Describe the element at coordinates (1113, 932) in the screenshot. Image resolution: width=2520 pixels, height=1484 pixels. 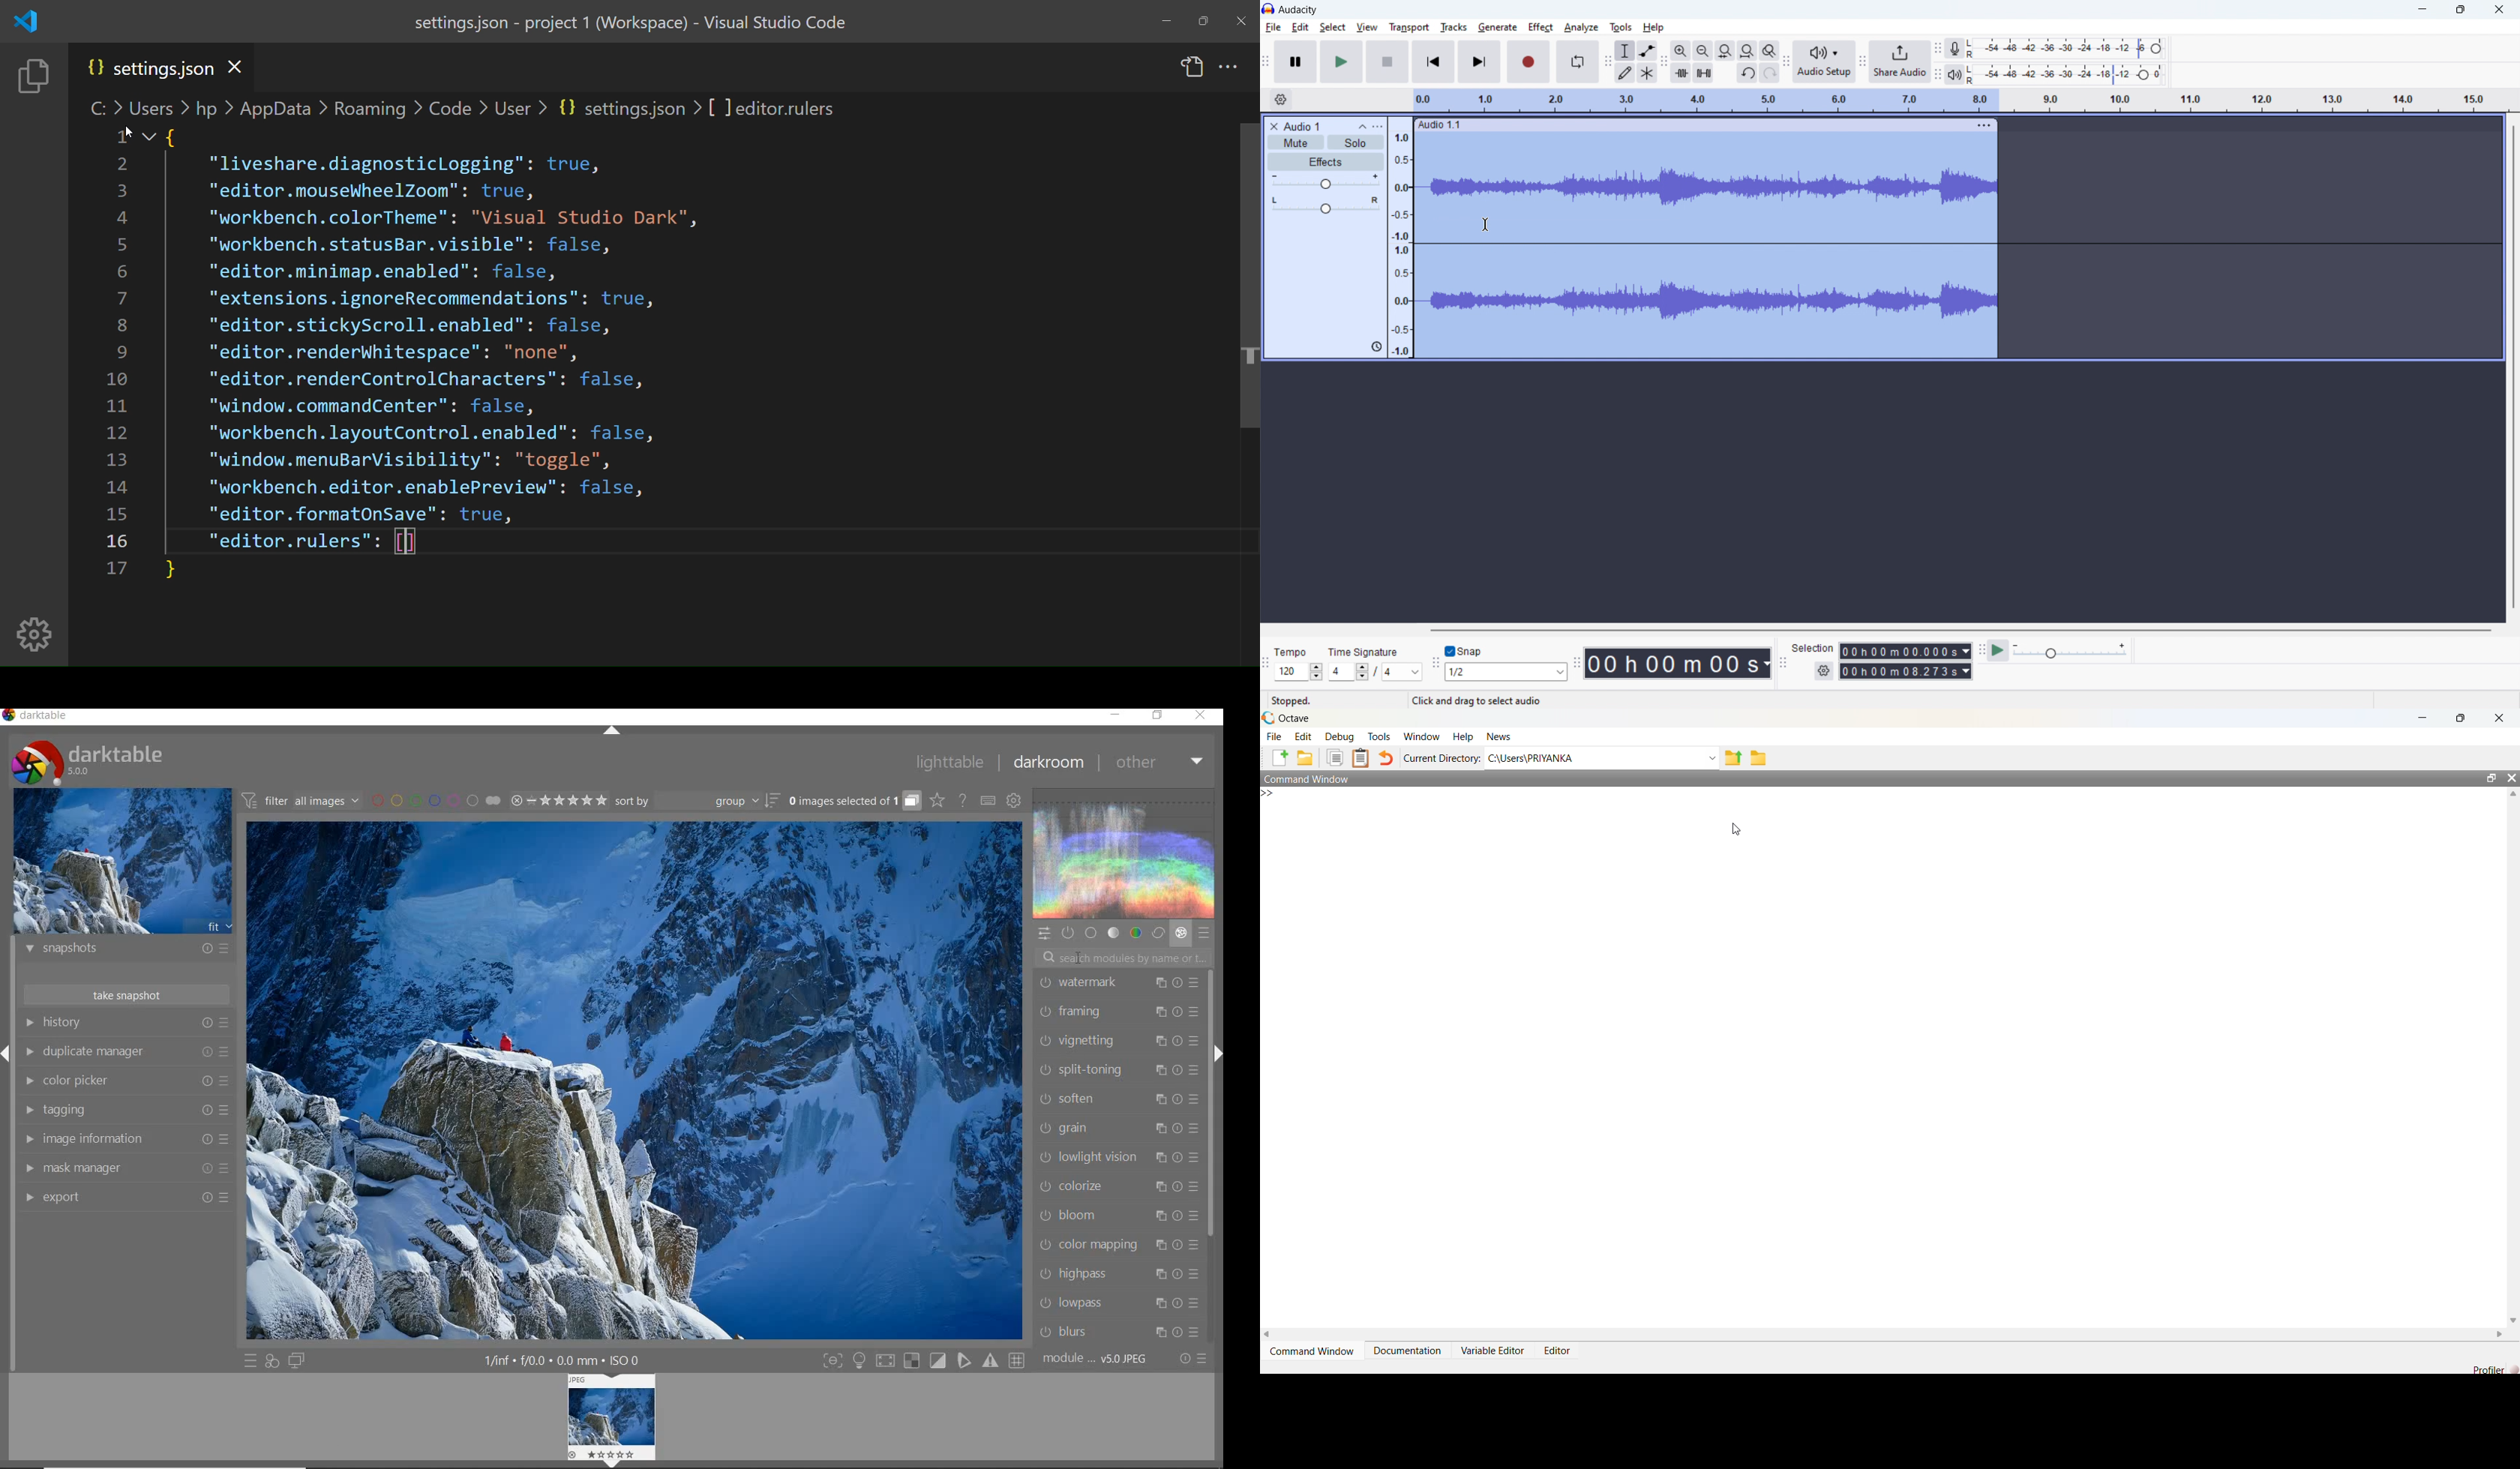
I see `tone` at that location.